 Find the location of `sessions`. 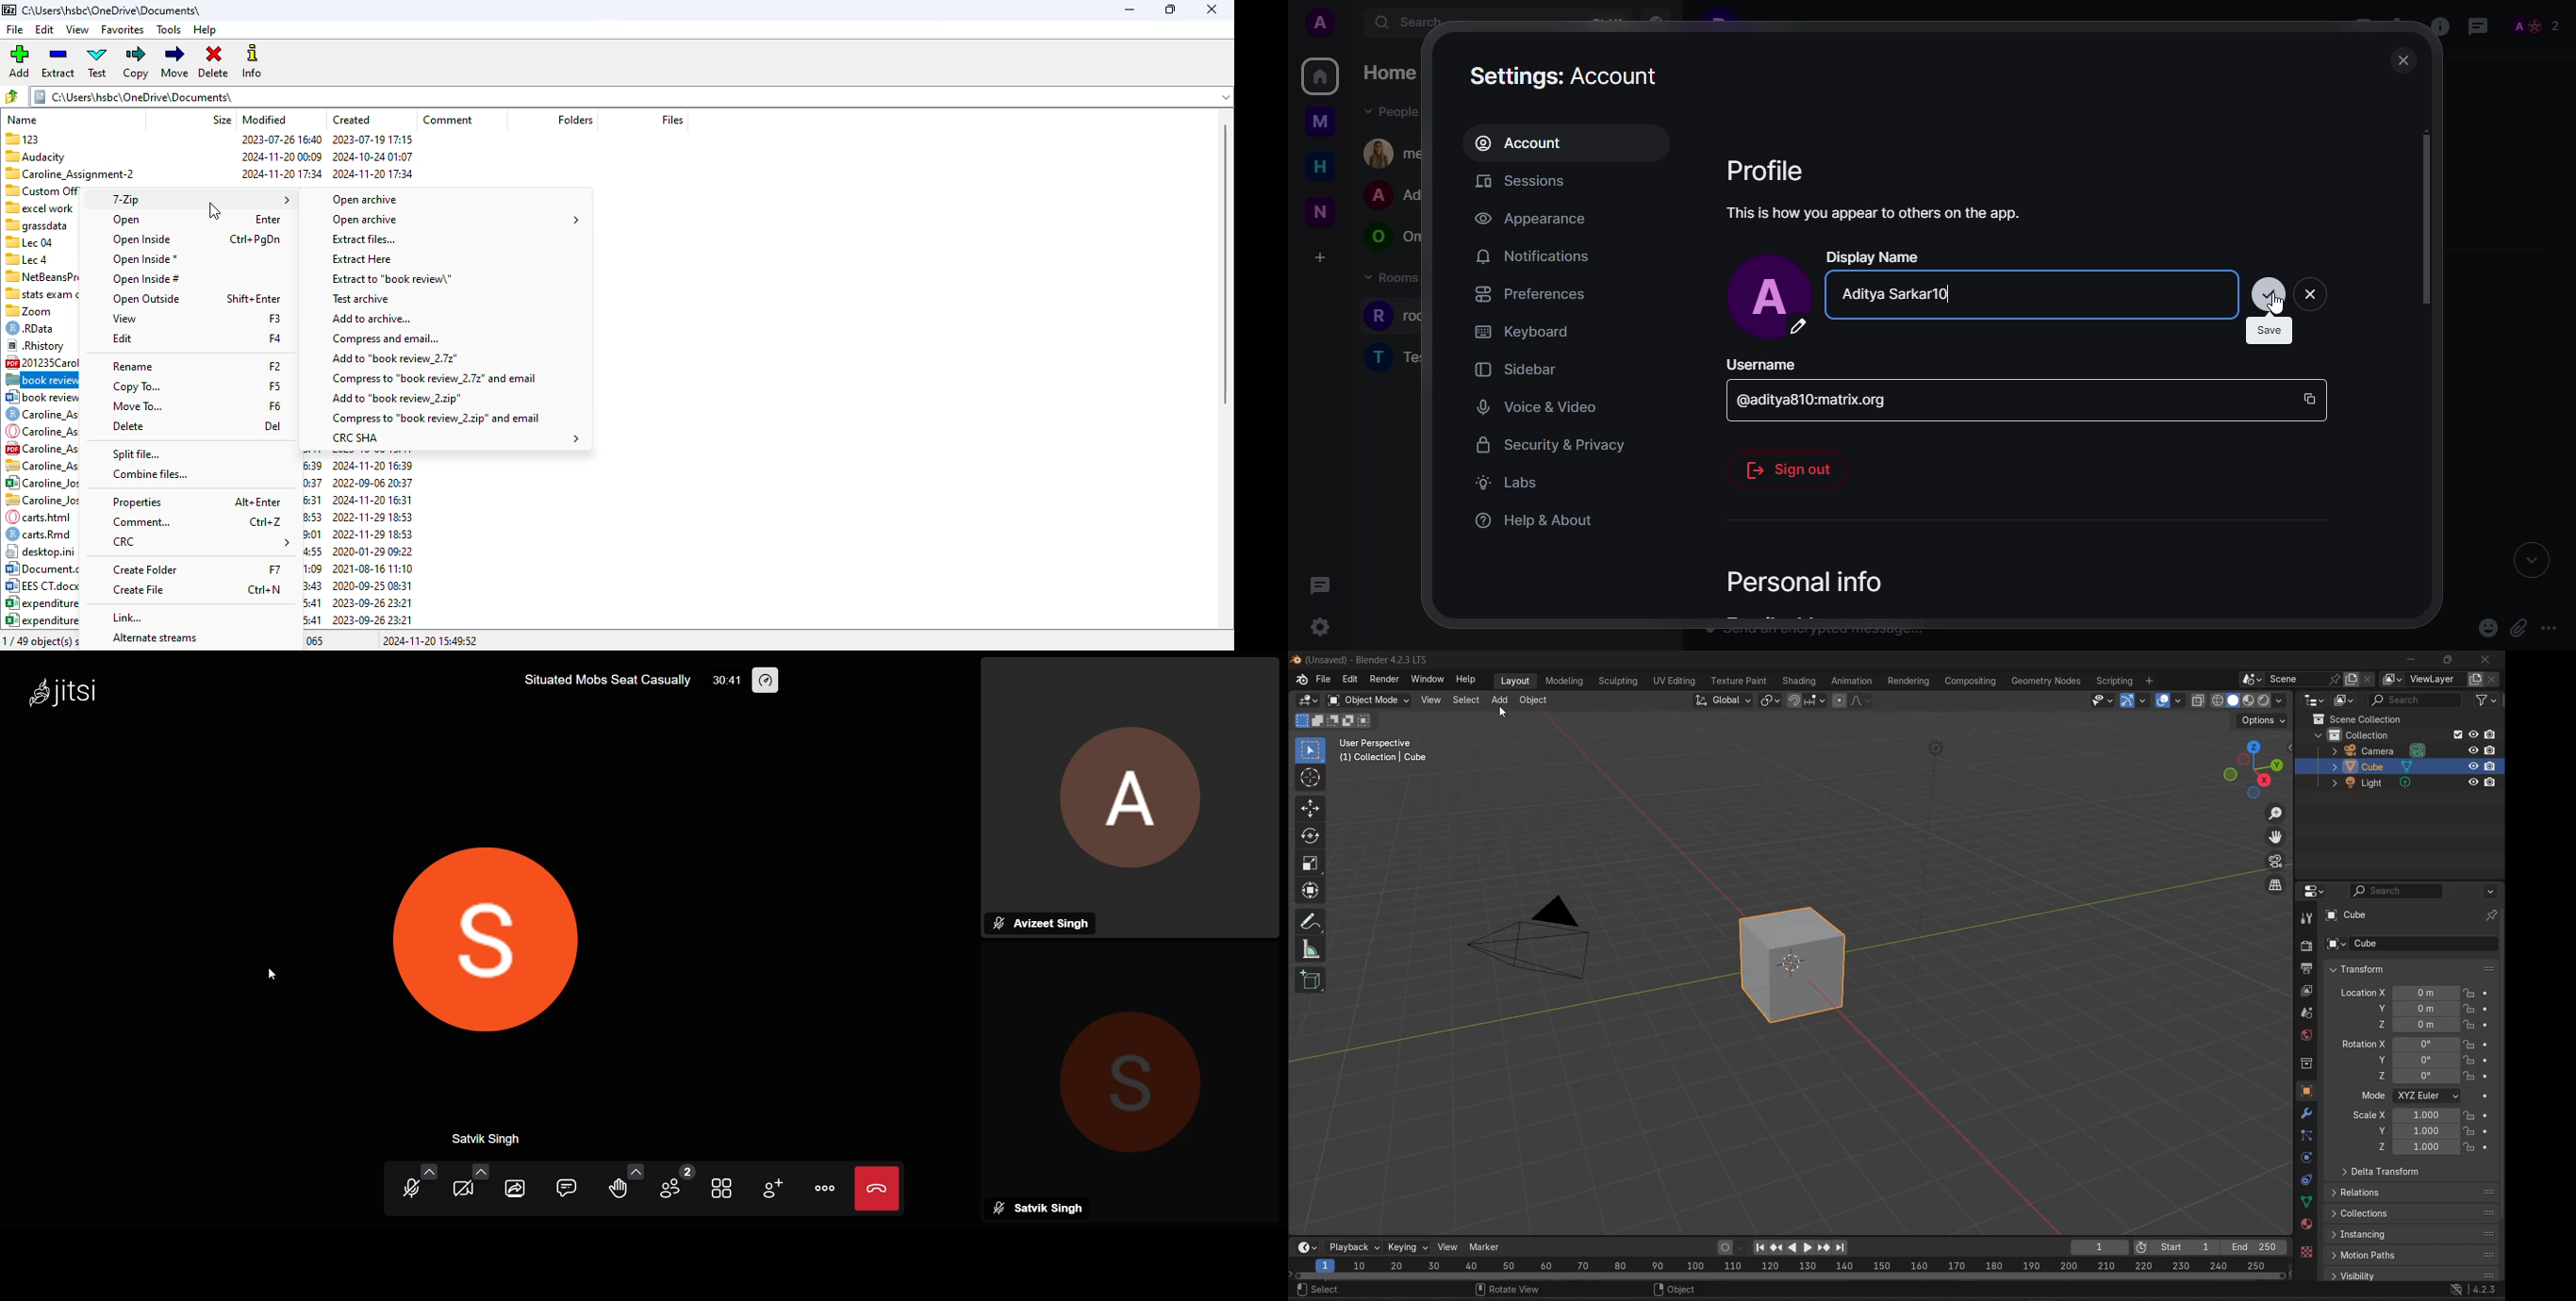

sessions is located at coordinates (1531, 183).